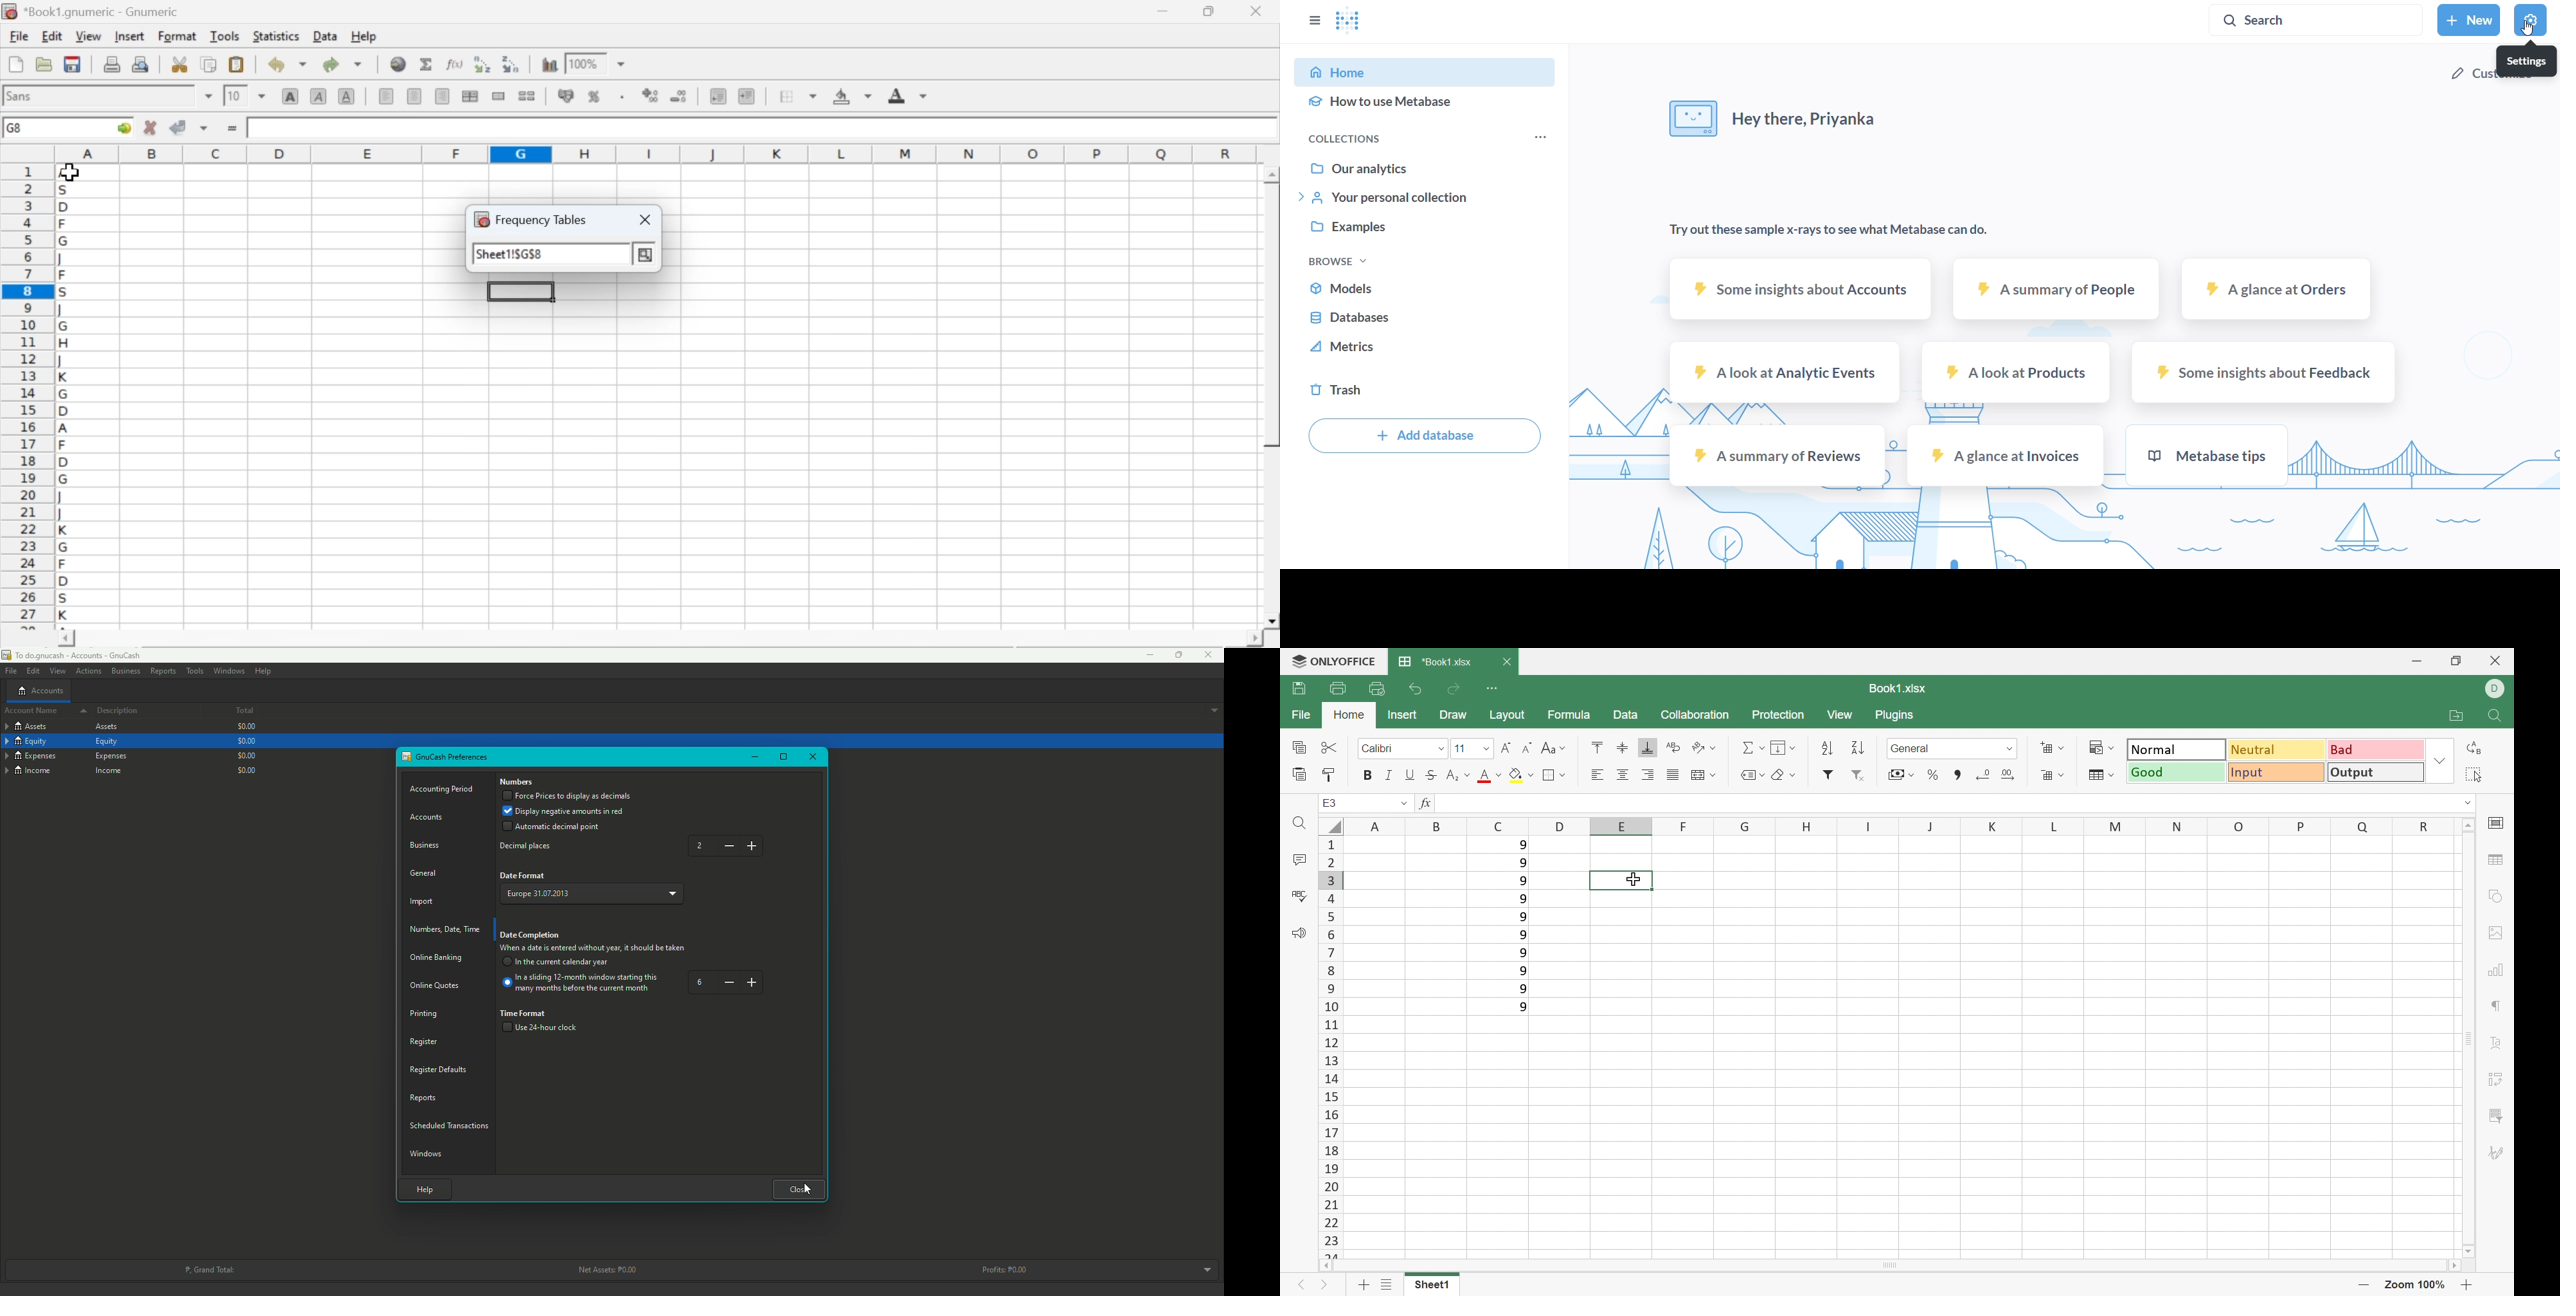  Describe the element at coordinates (1892, 1267) in the screenshot. I see `Scroll Bar` at that location.